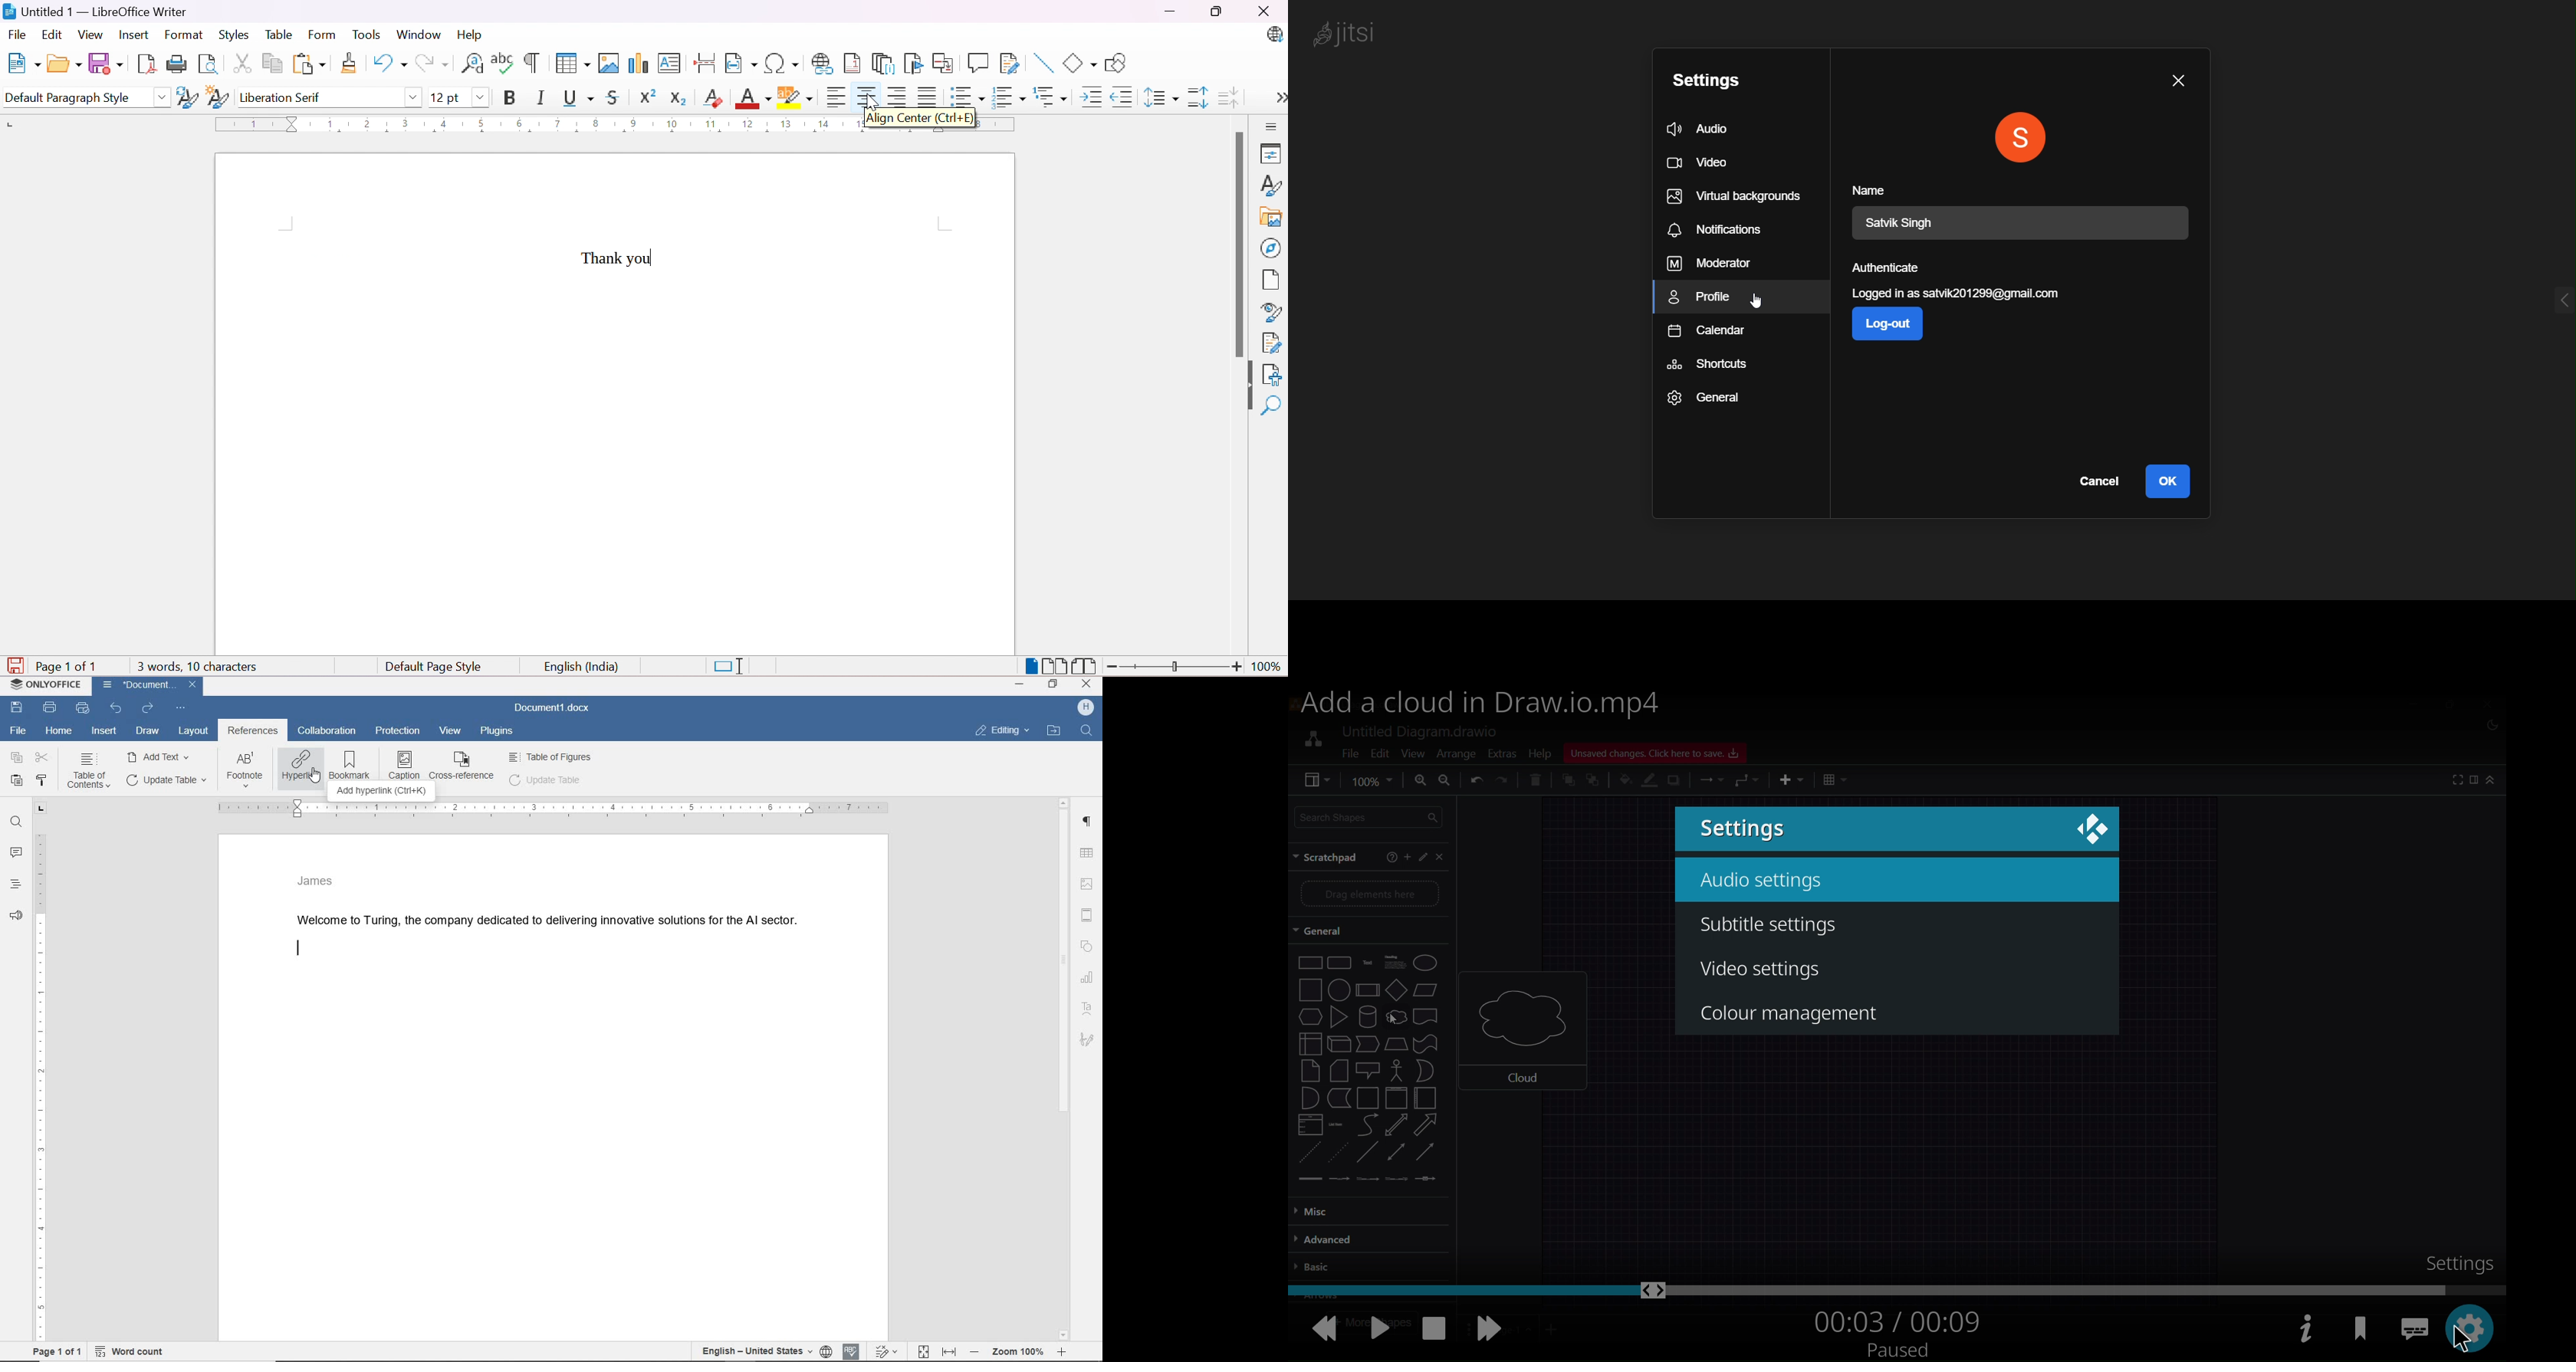 Image resolution: width=2576 pixels, height=1372 pixels. I want to click on Properties, so click(1272, 154).